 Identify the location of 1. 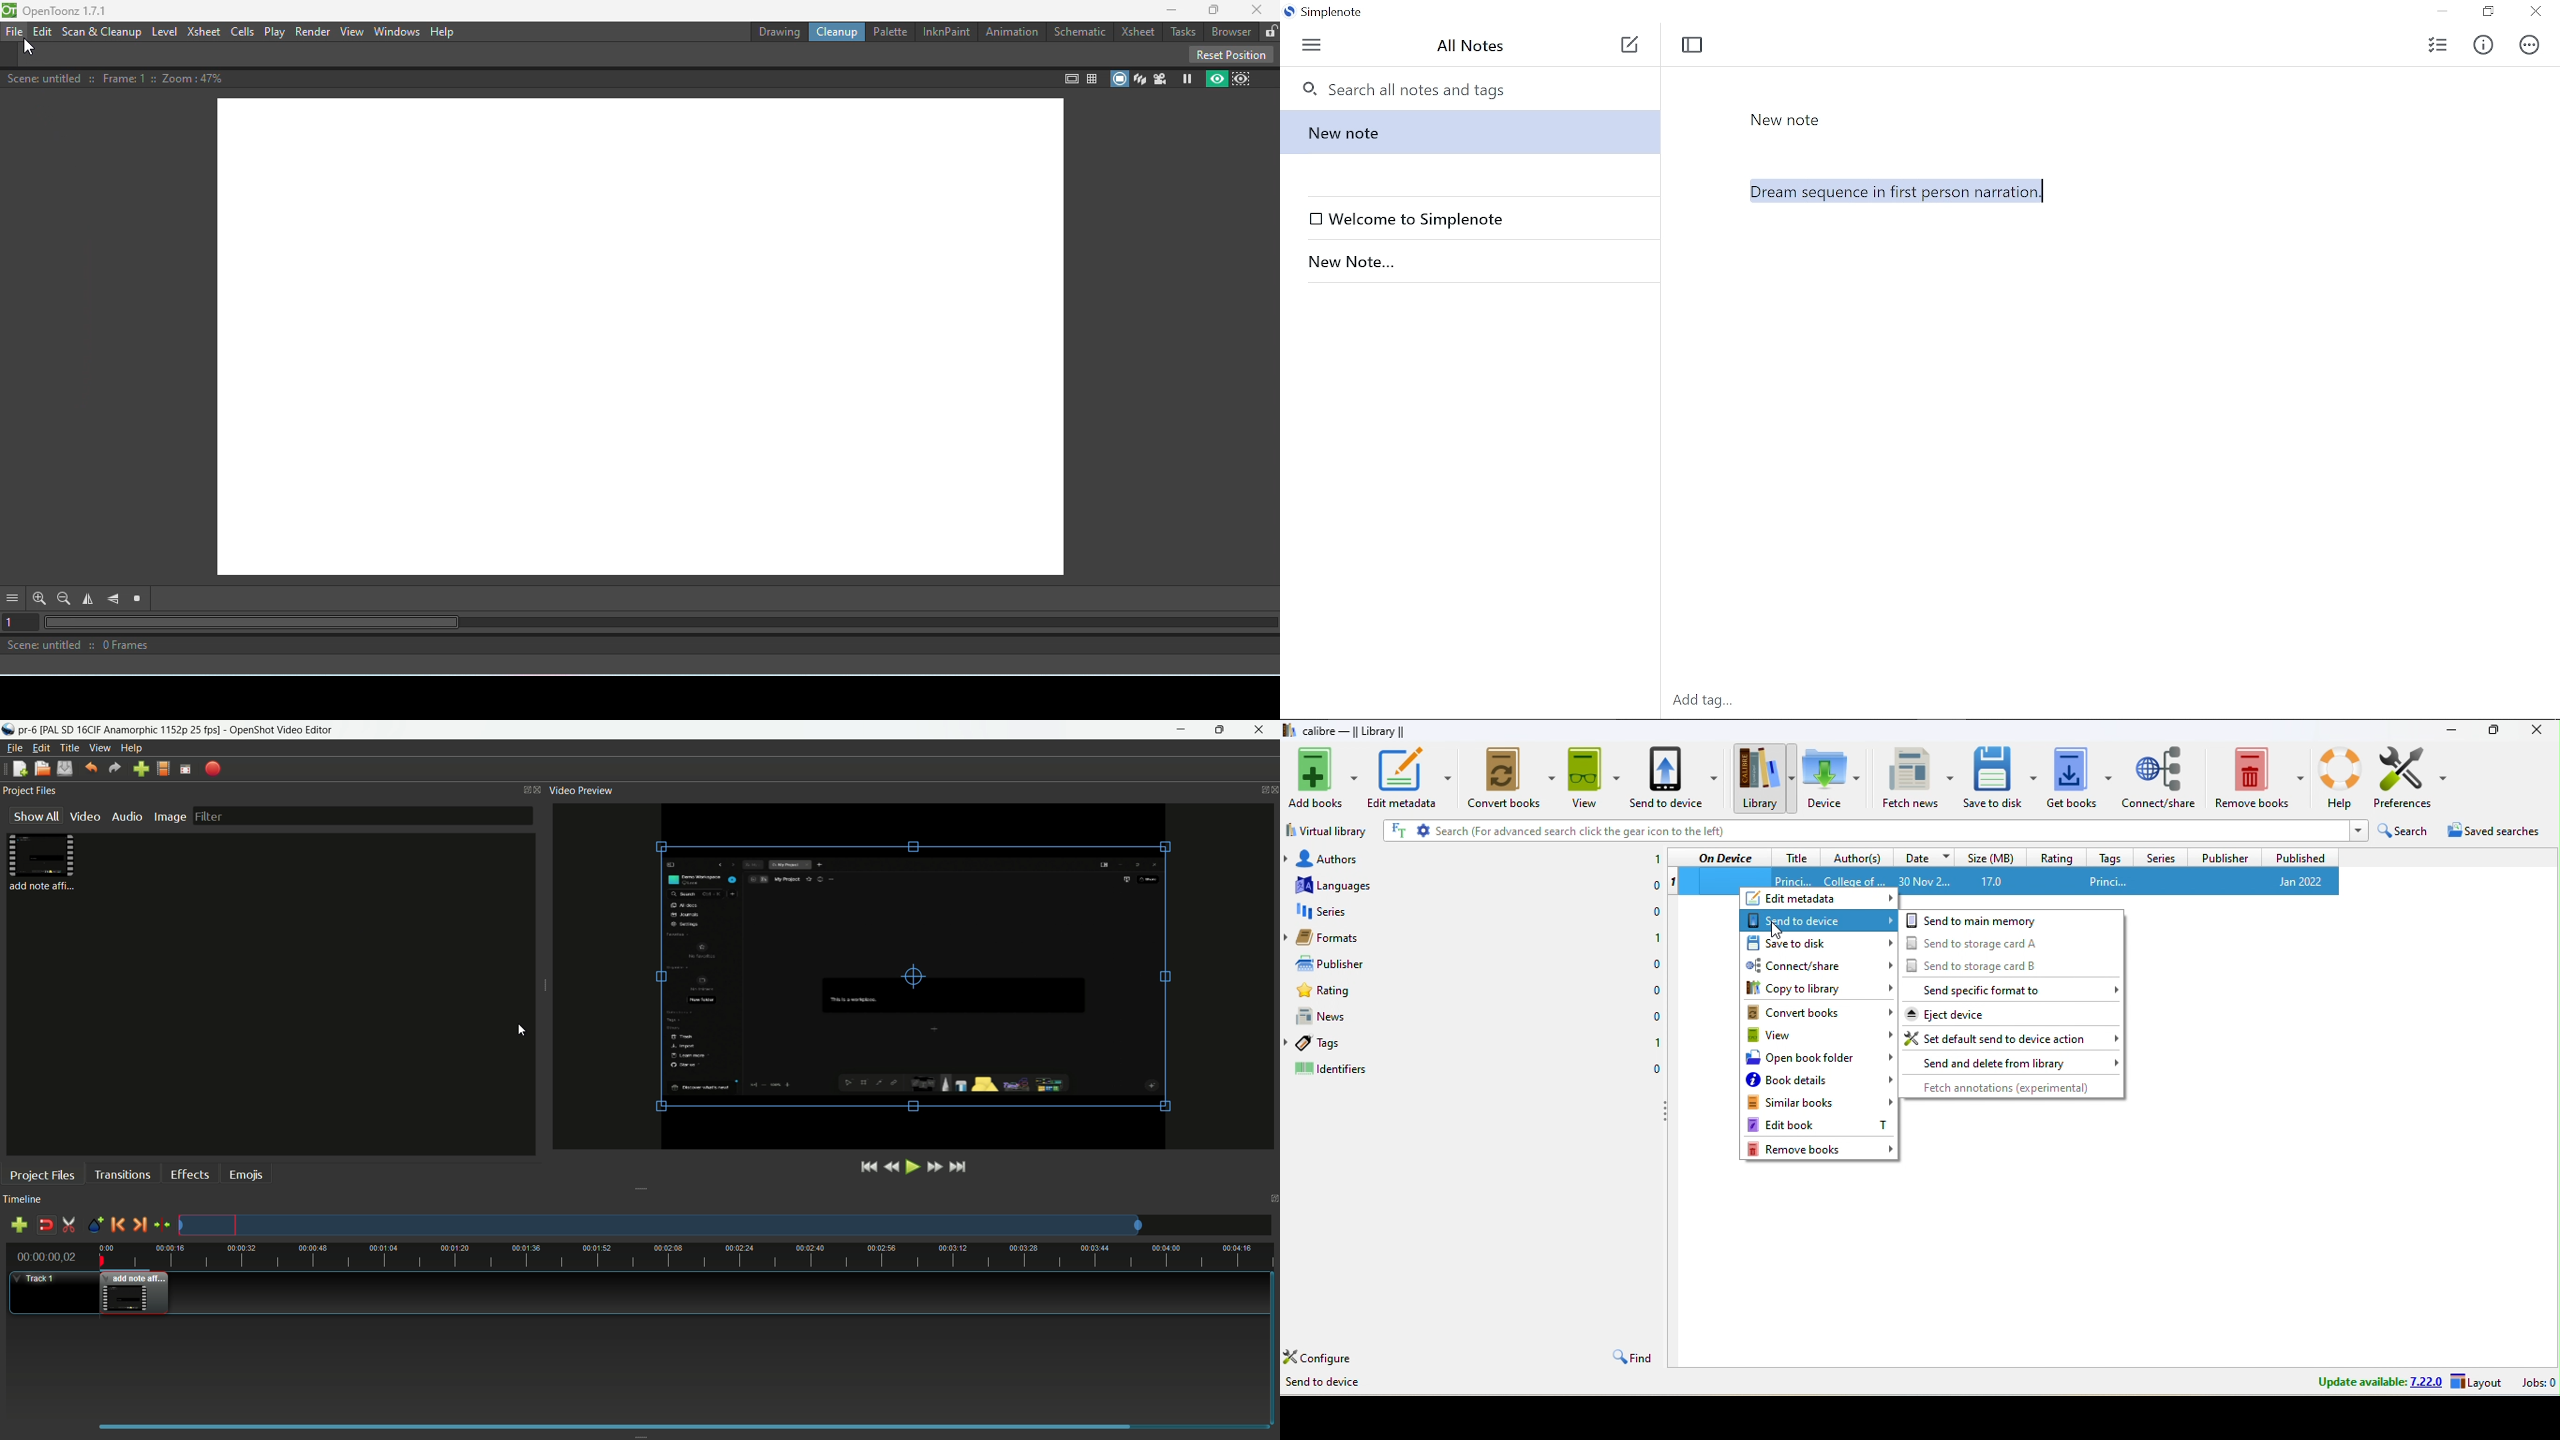
(1654, 860).